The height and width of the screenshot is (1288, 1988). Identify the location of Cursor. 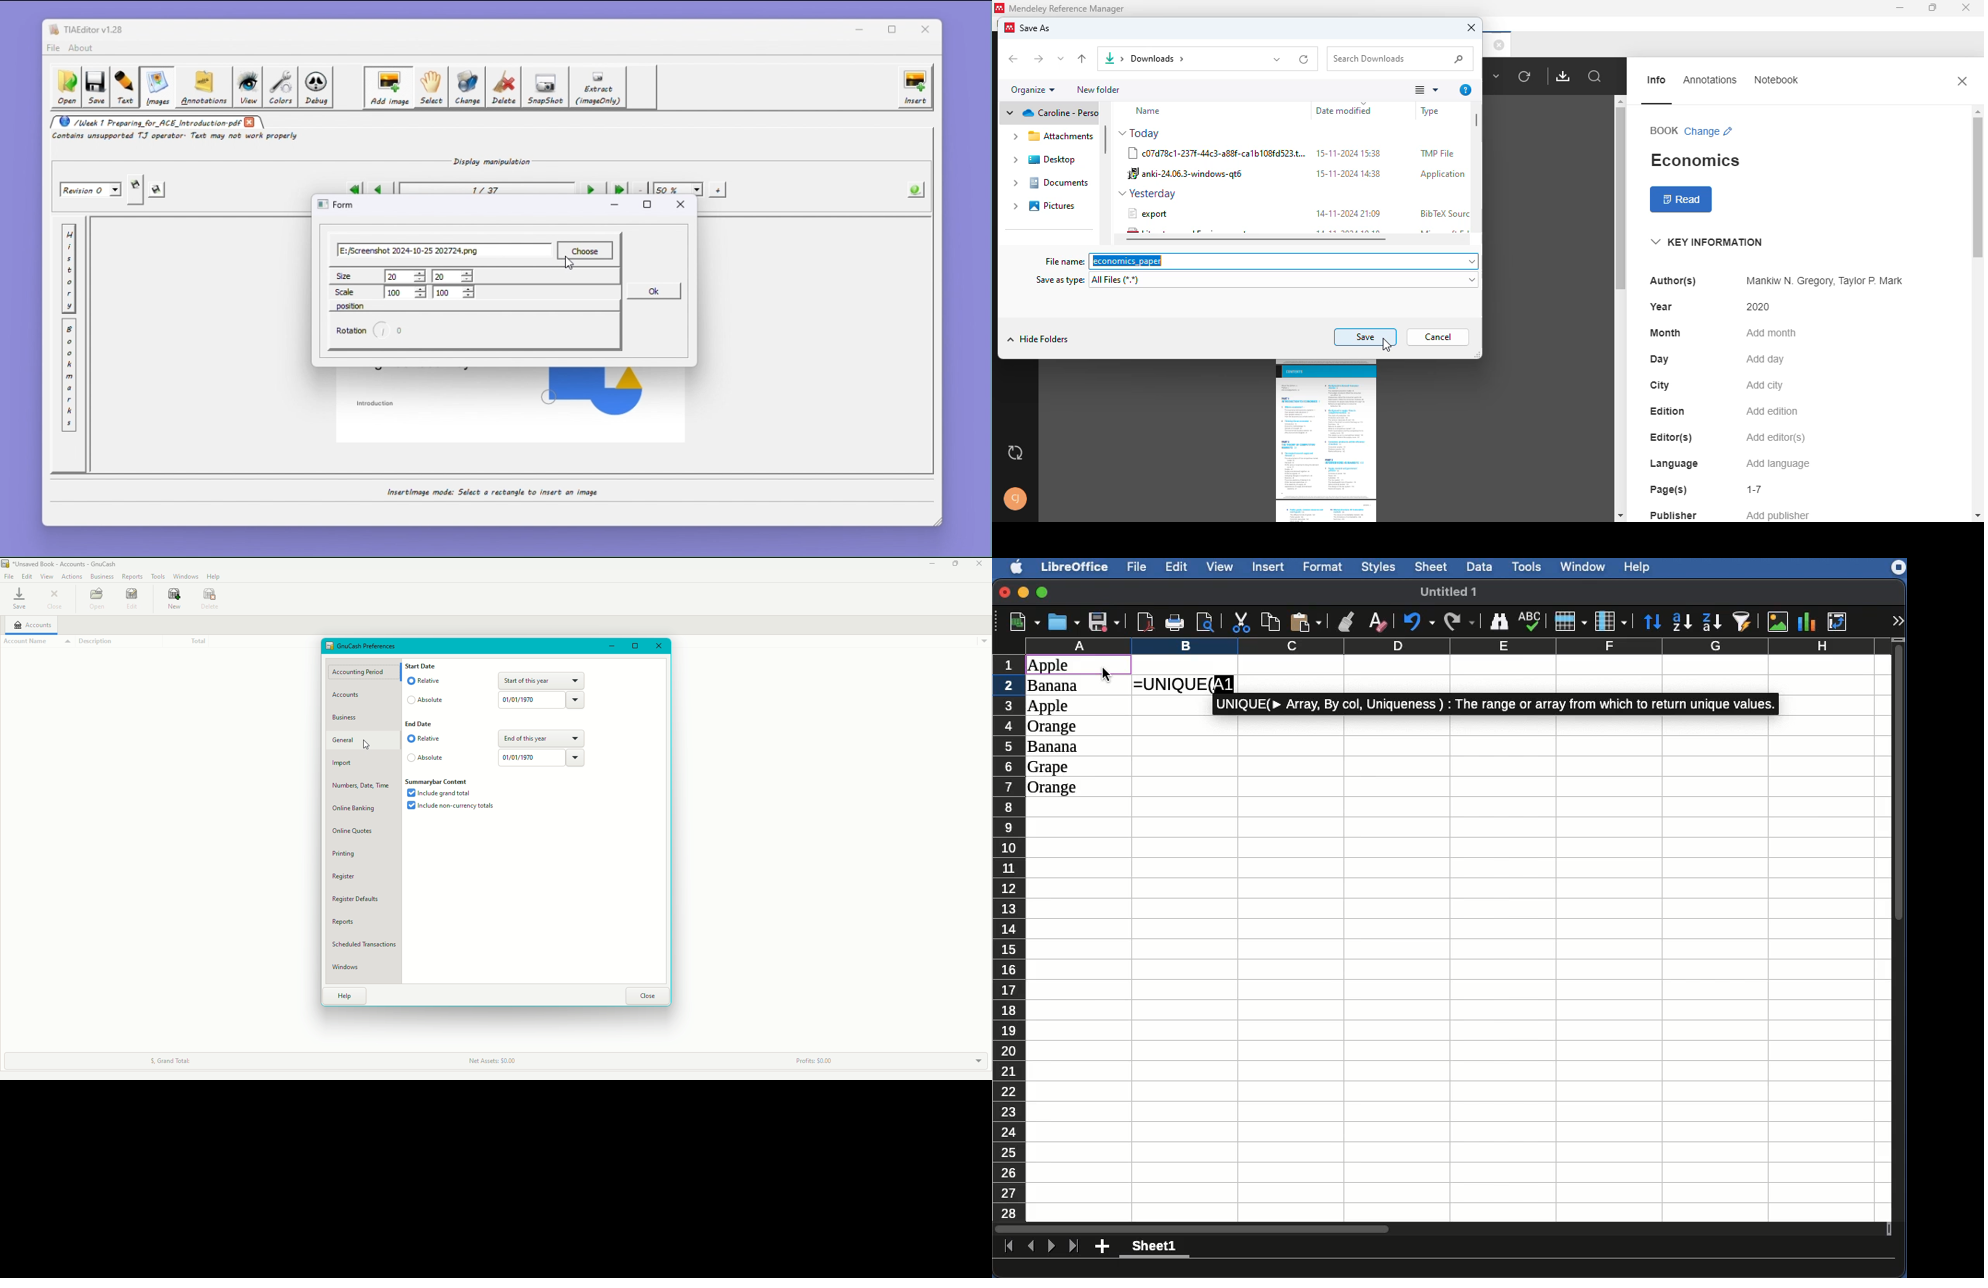
(1106, 674).